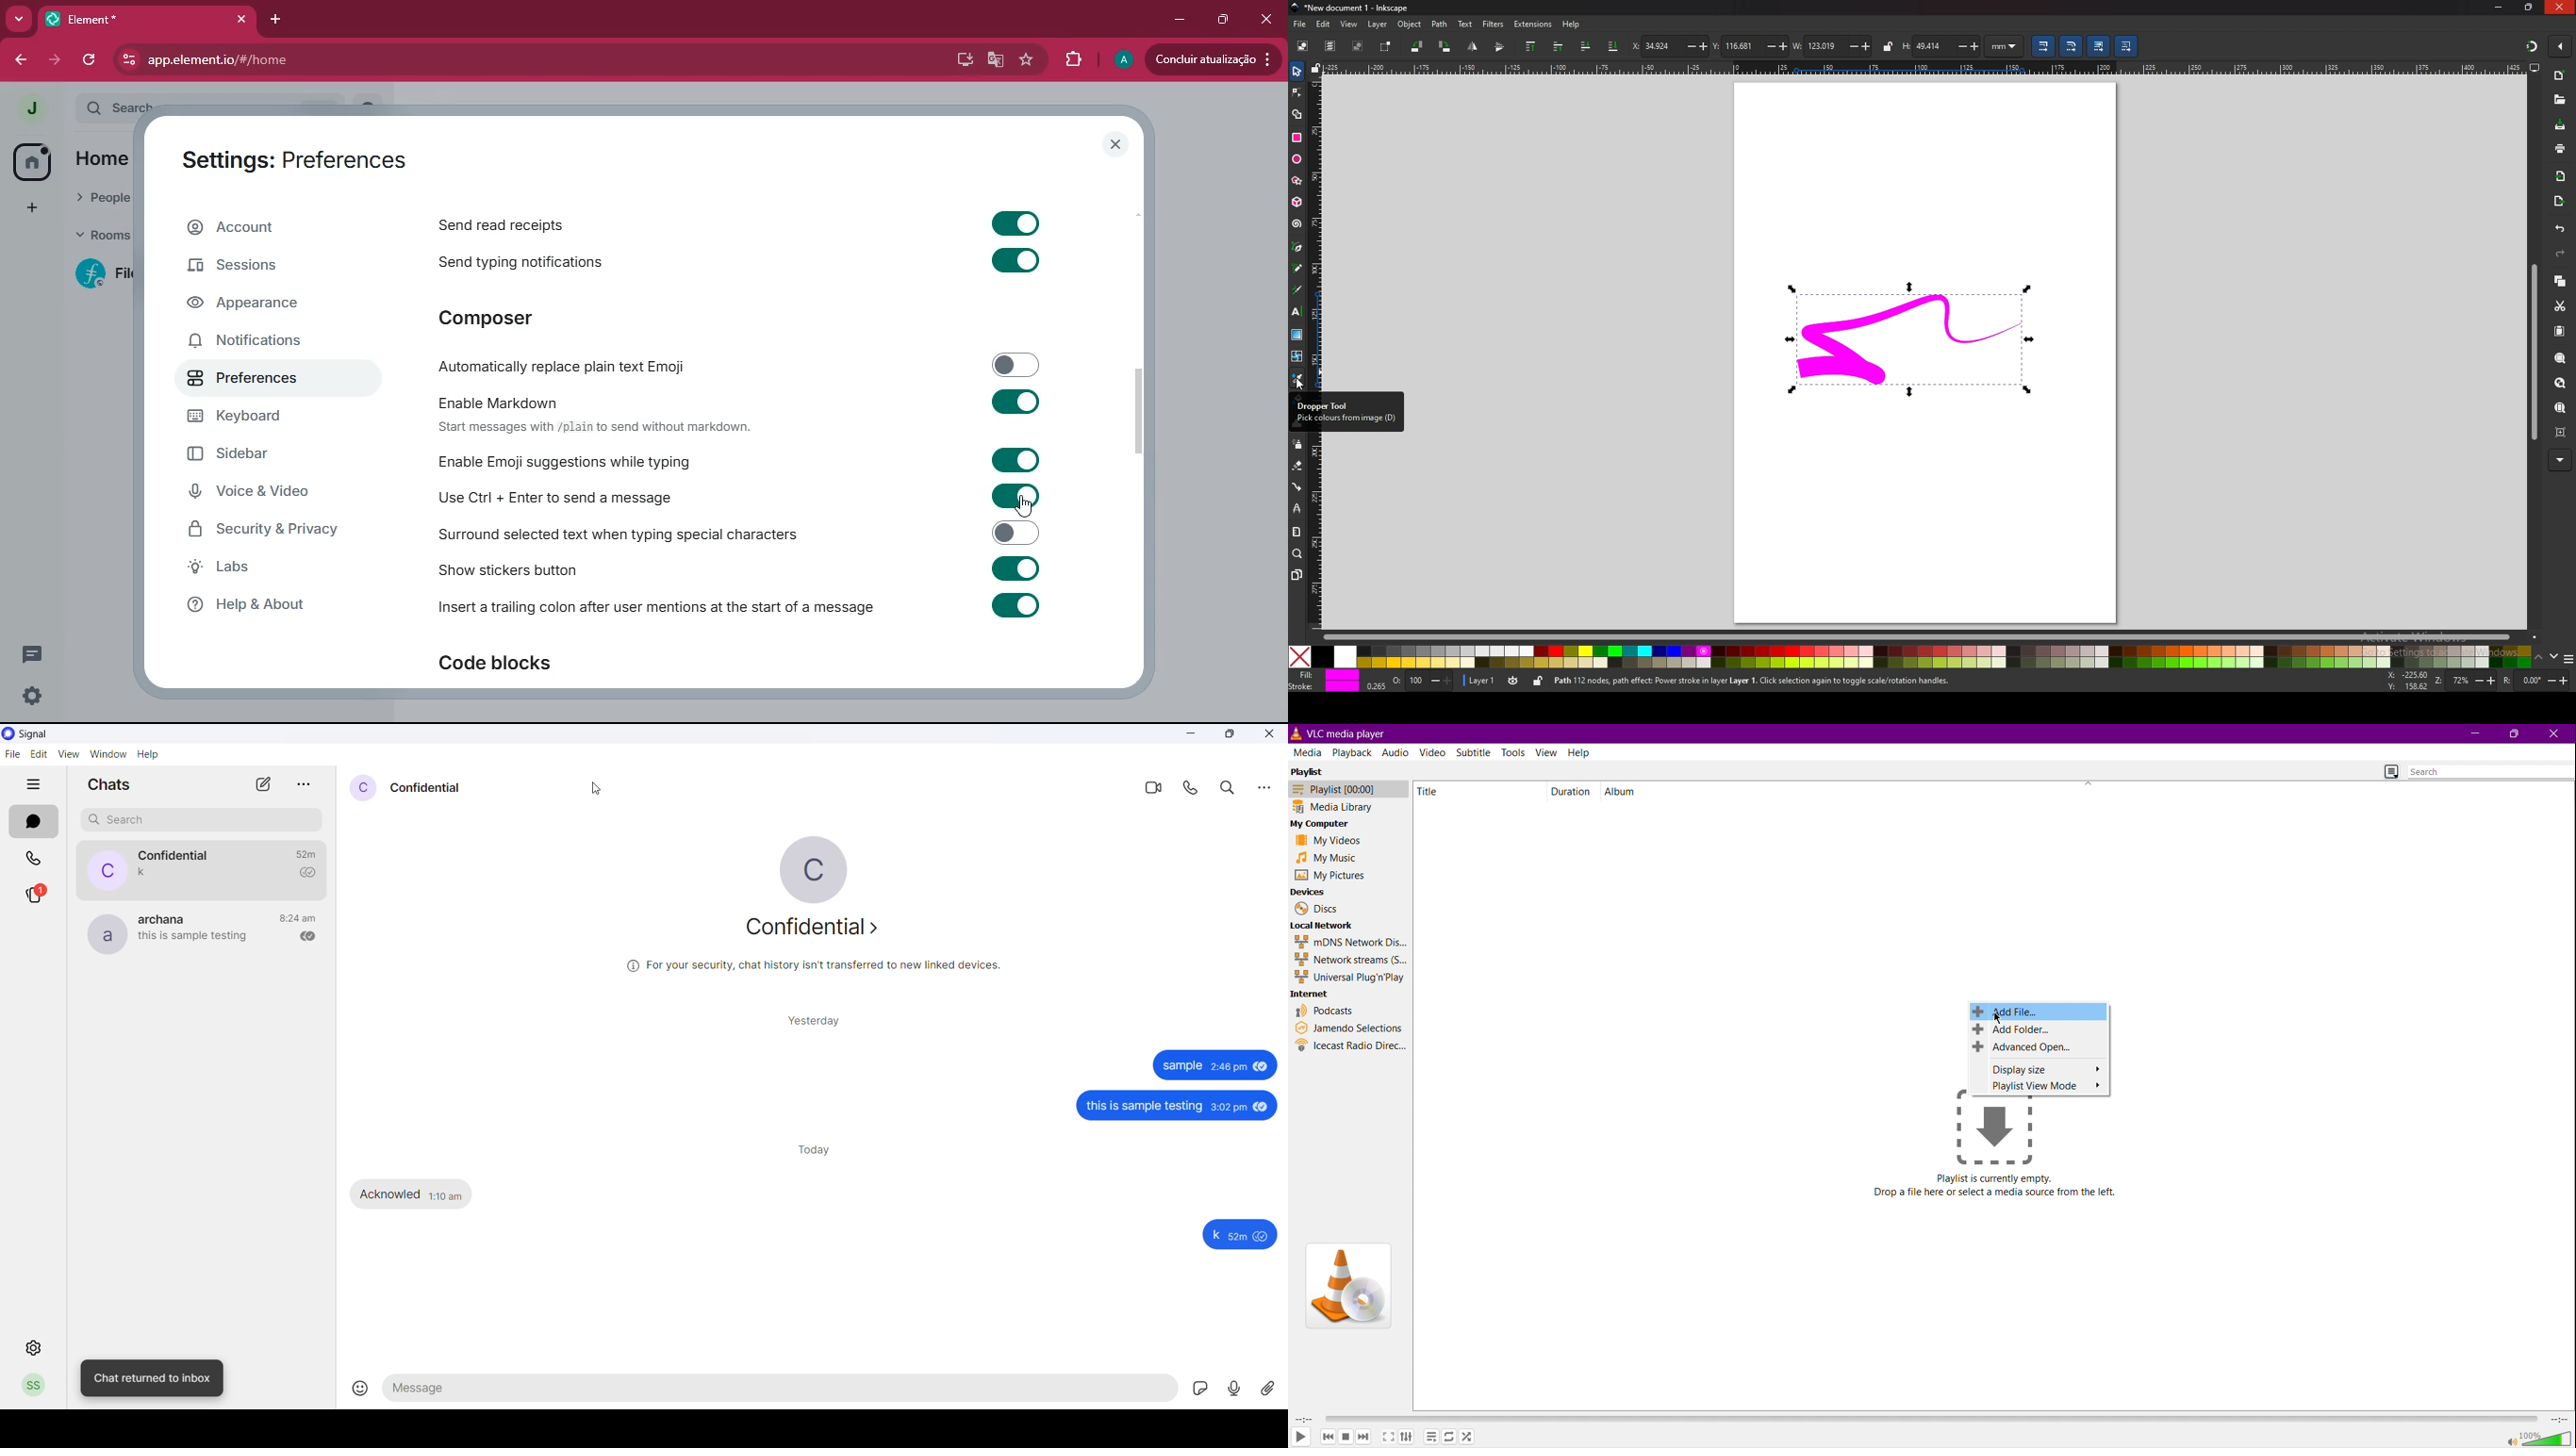  What do you see at coordinates (25, 209) in the screenshot?
I see `add` at bounding box center [25, 209].